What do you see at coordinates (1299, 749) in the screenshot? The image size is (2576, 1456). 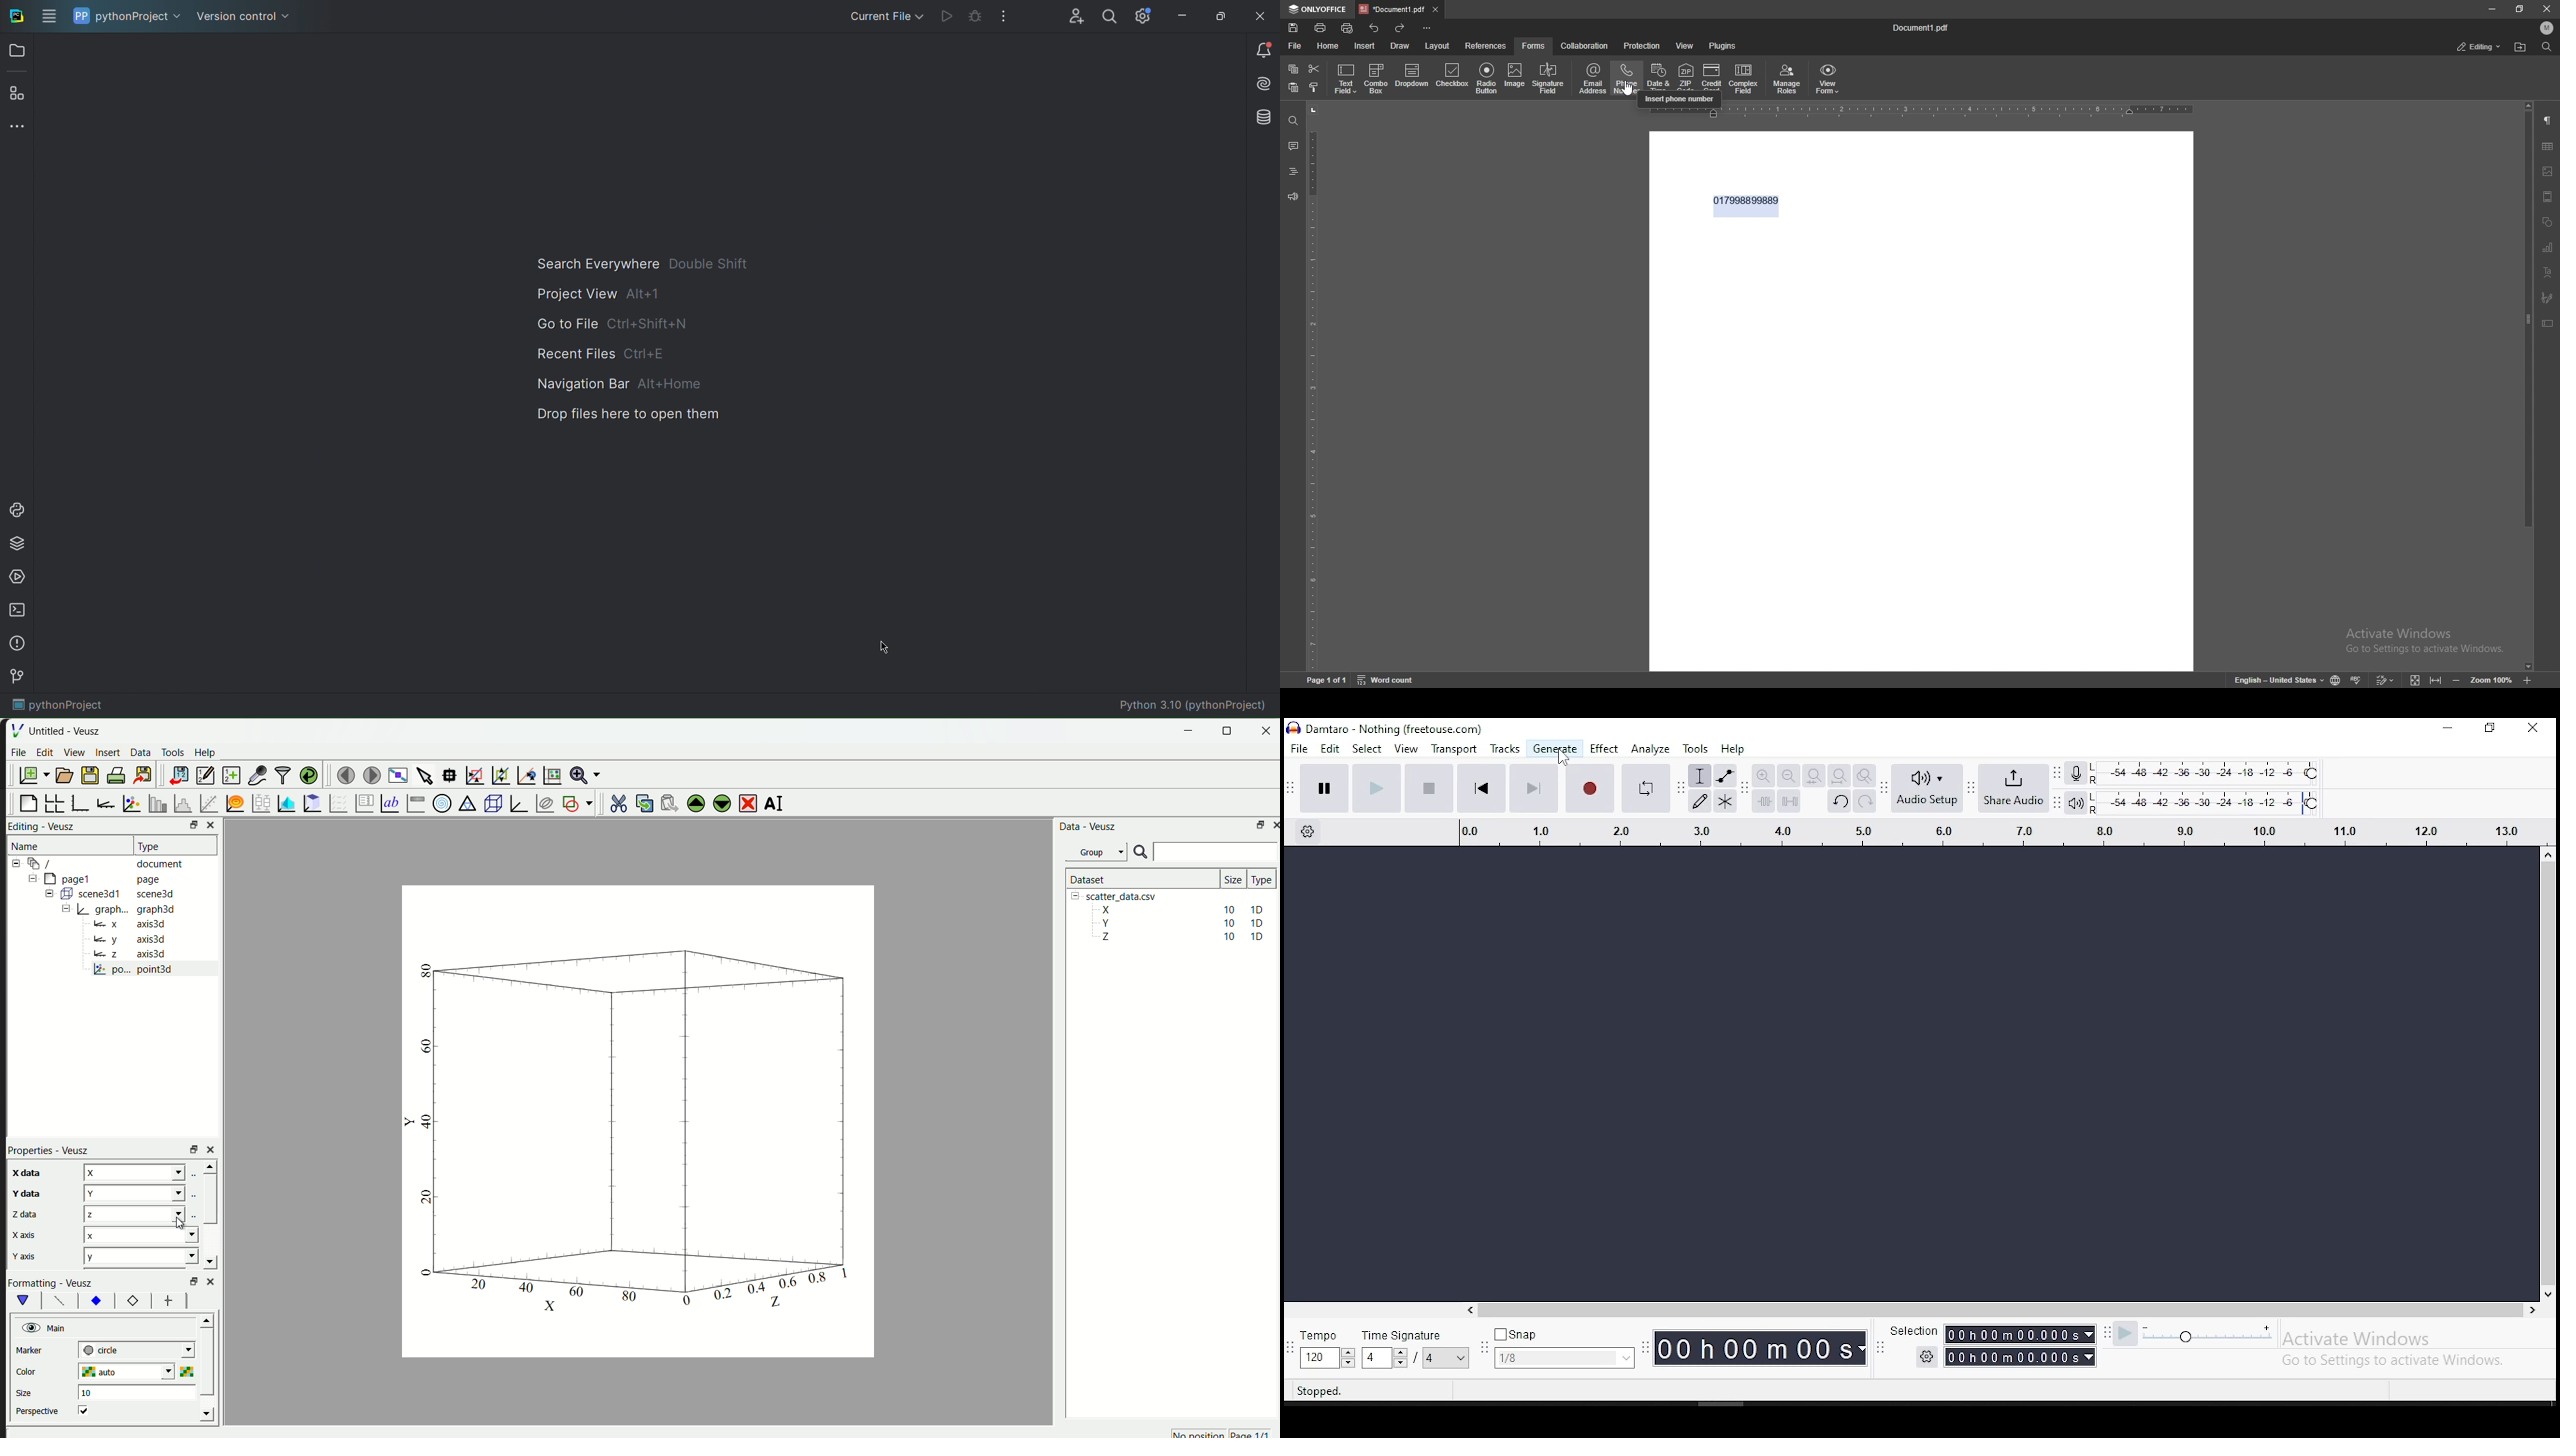 I see `file` at bounding box center [1299, 749].